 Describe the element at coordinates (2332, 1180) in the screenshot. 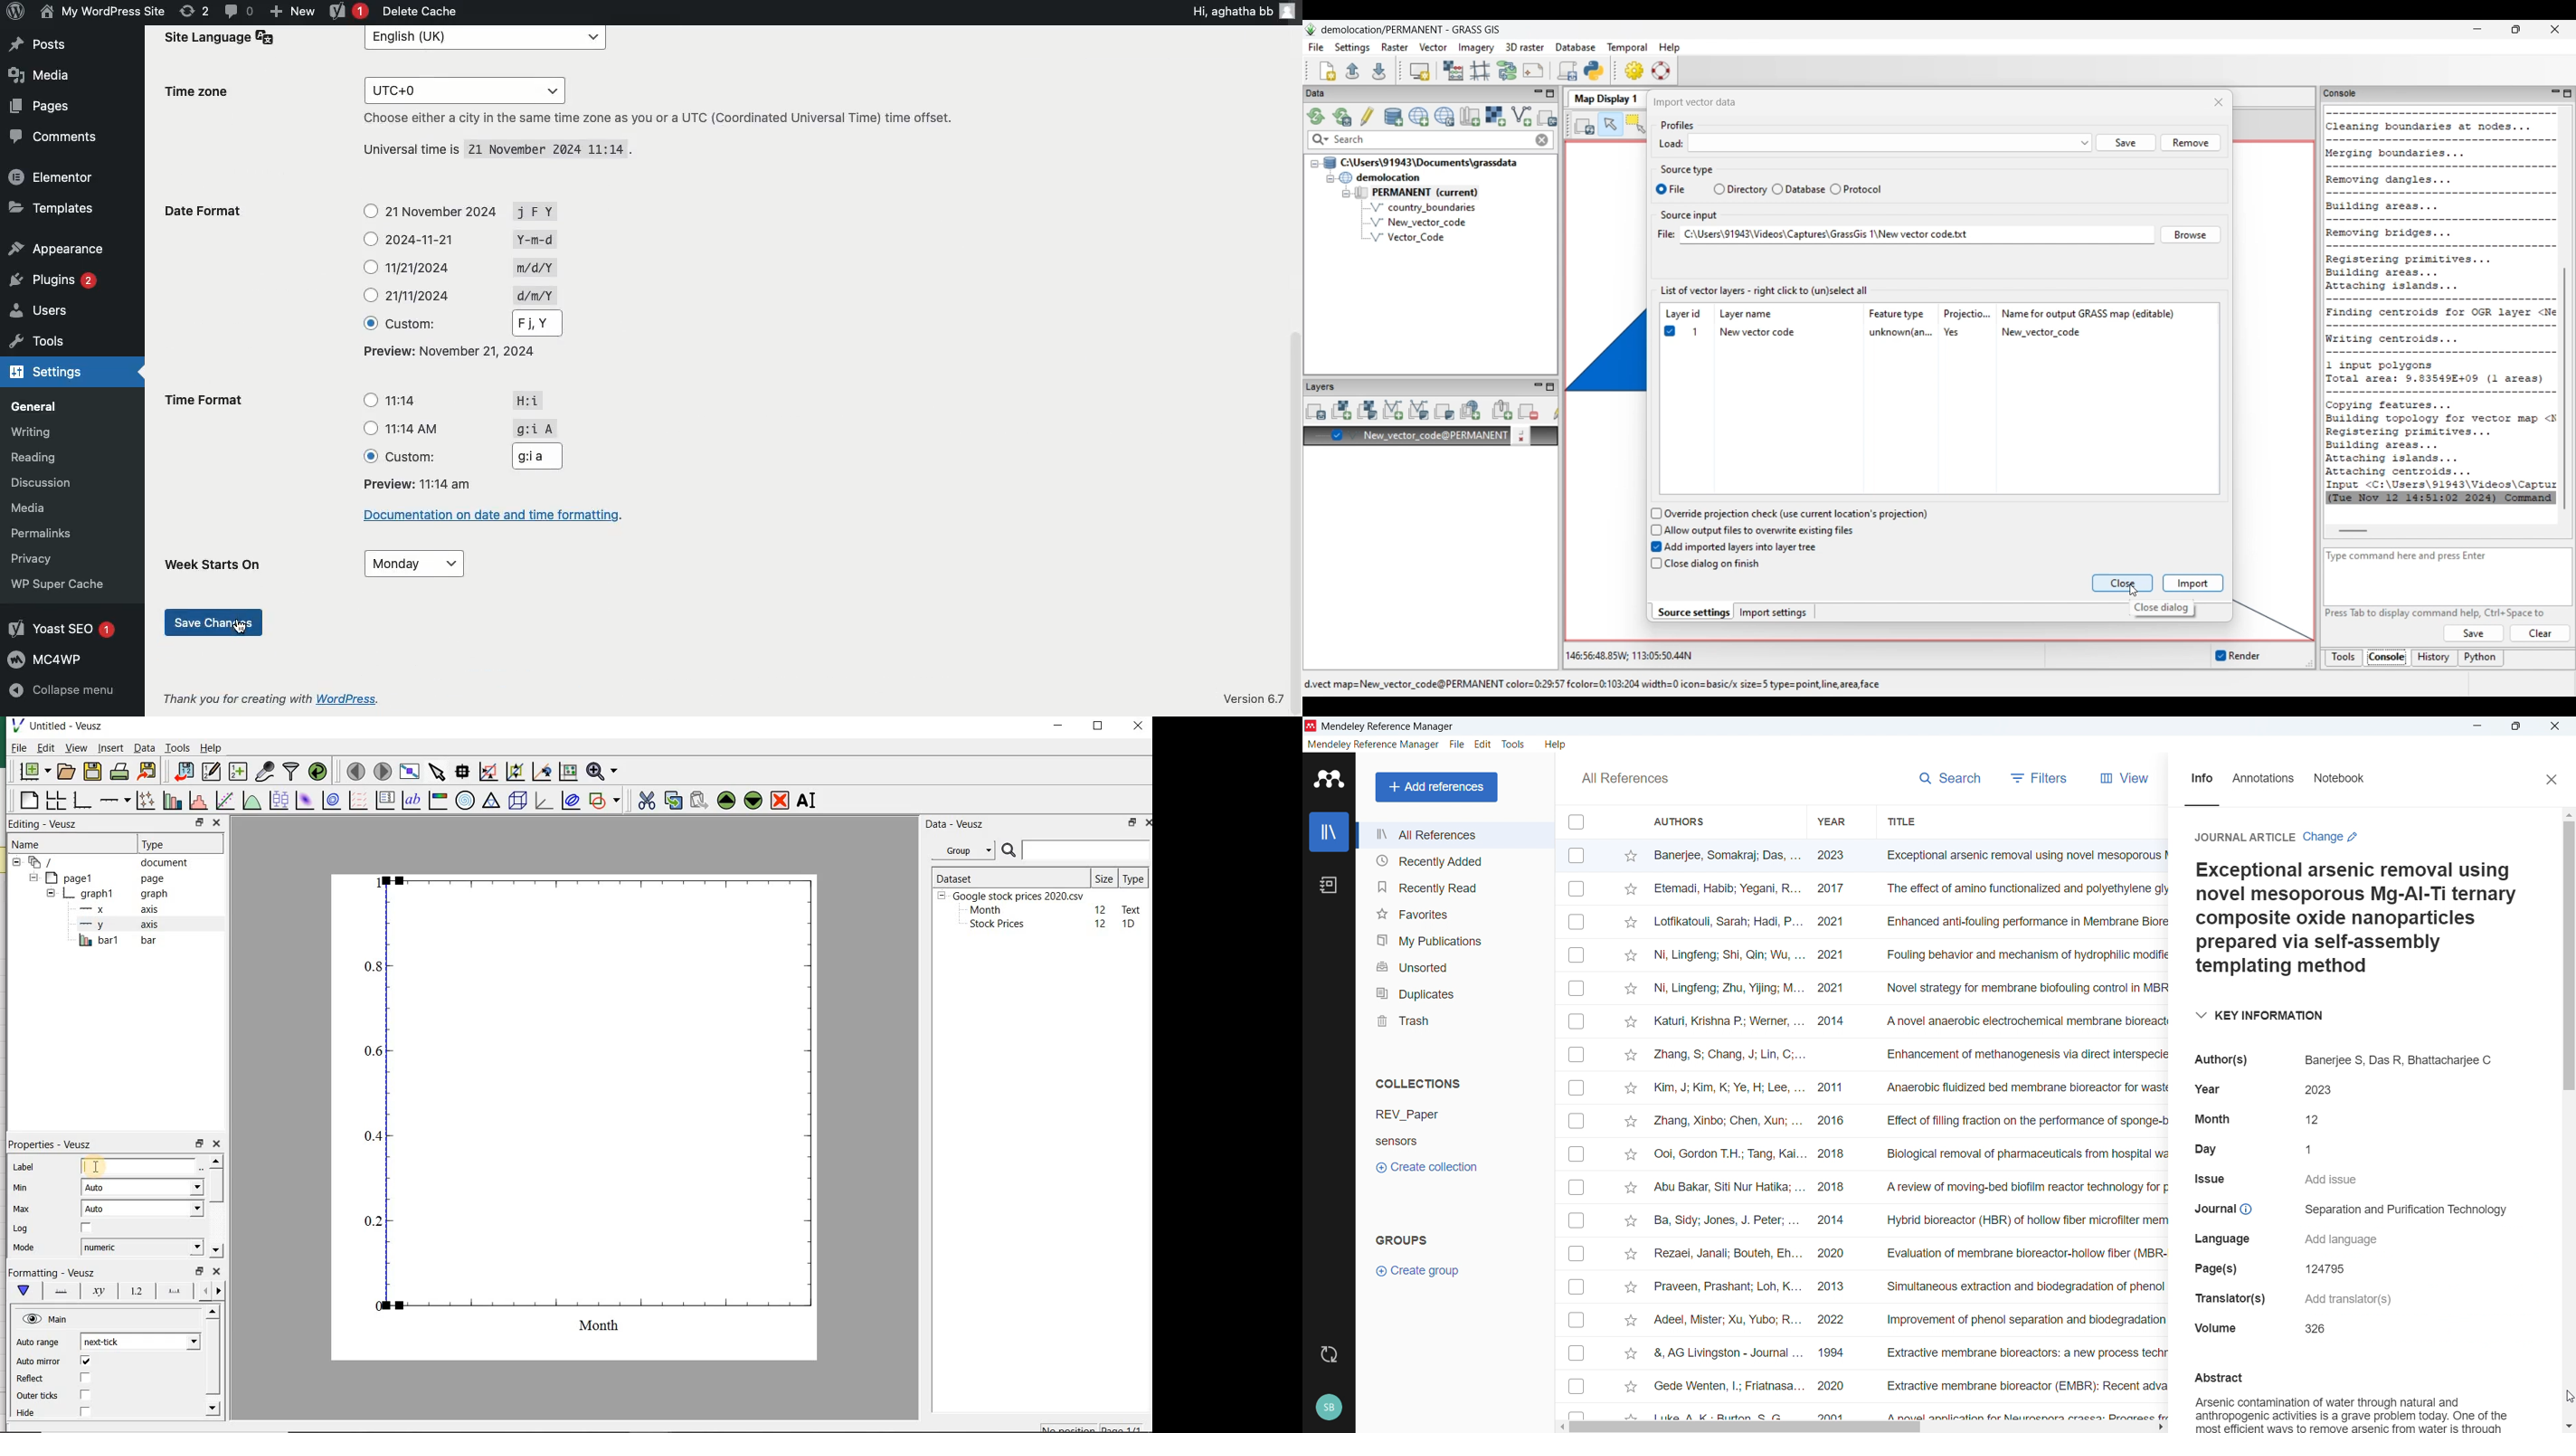

I see `add issue` at that location.